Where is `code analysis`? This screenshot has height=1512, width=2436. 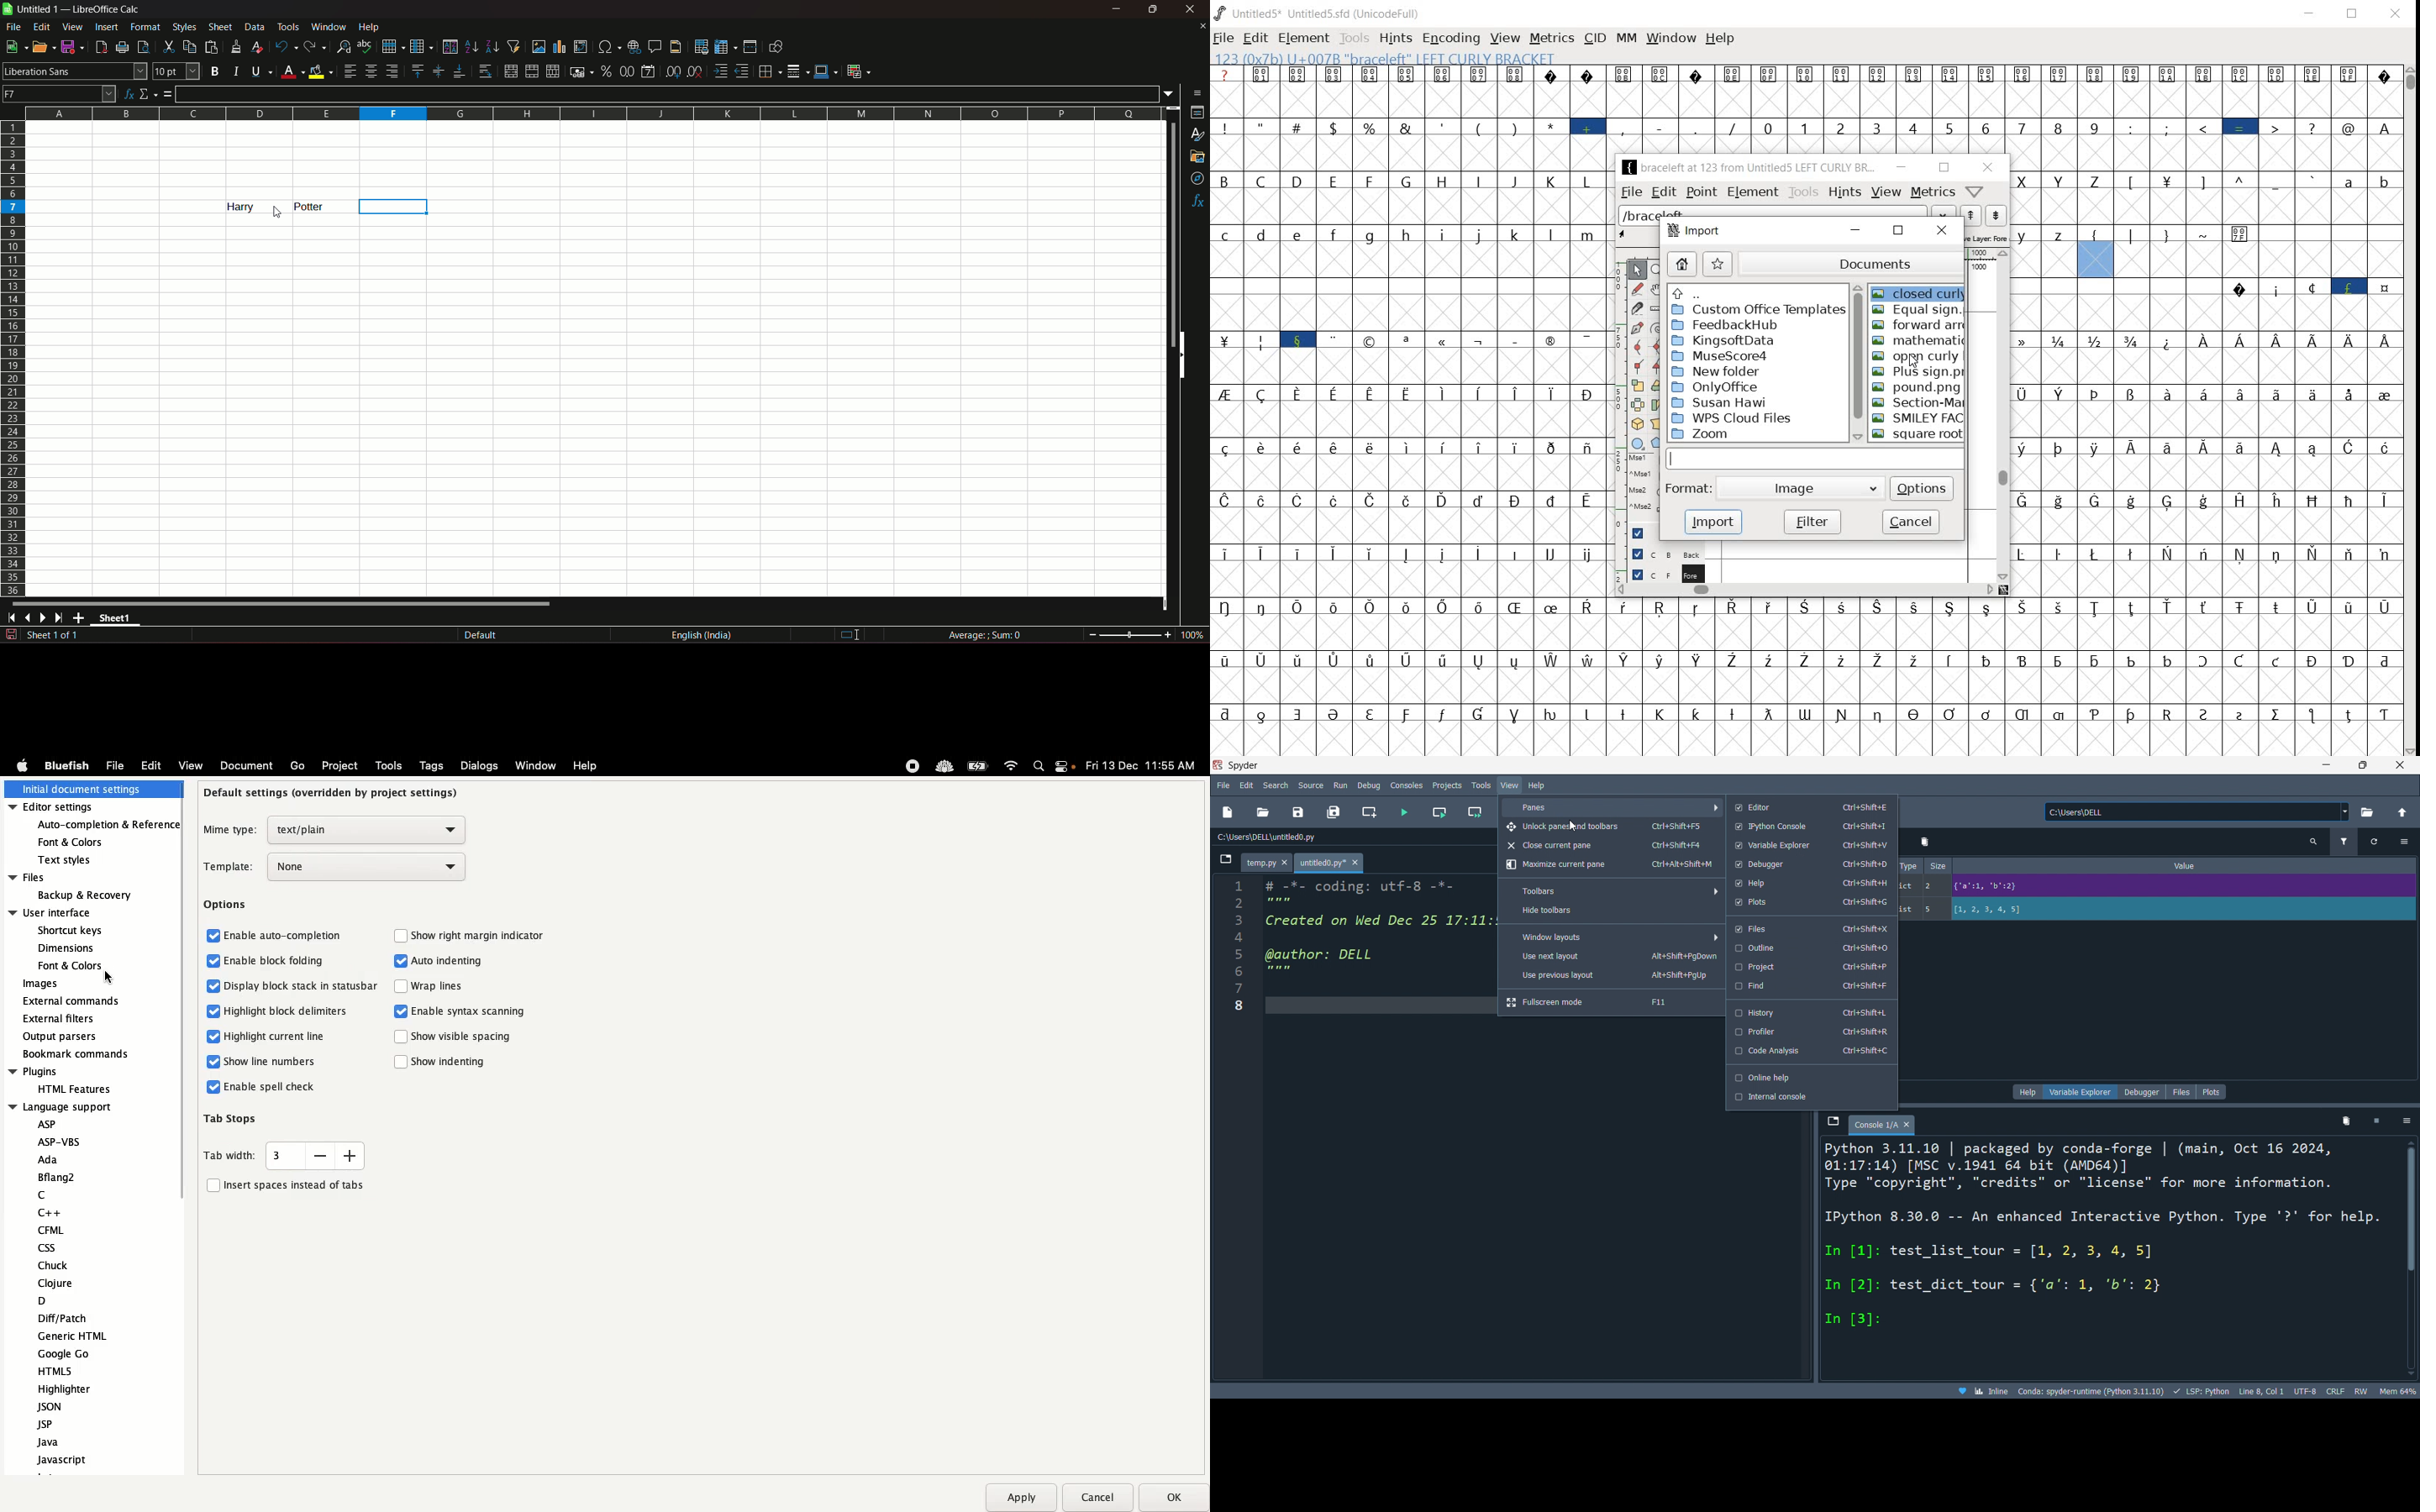
code analysis is located at coordinates (1811, 1052).